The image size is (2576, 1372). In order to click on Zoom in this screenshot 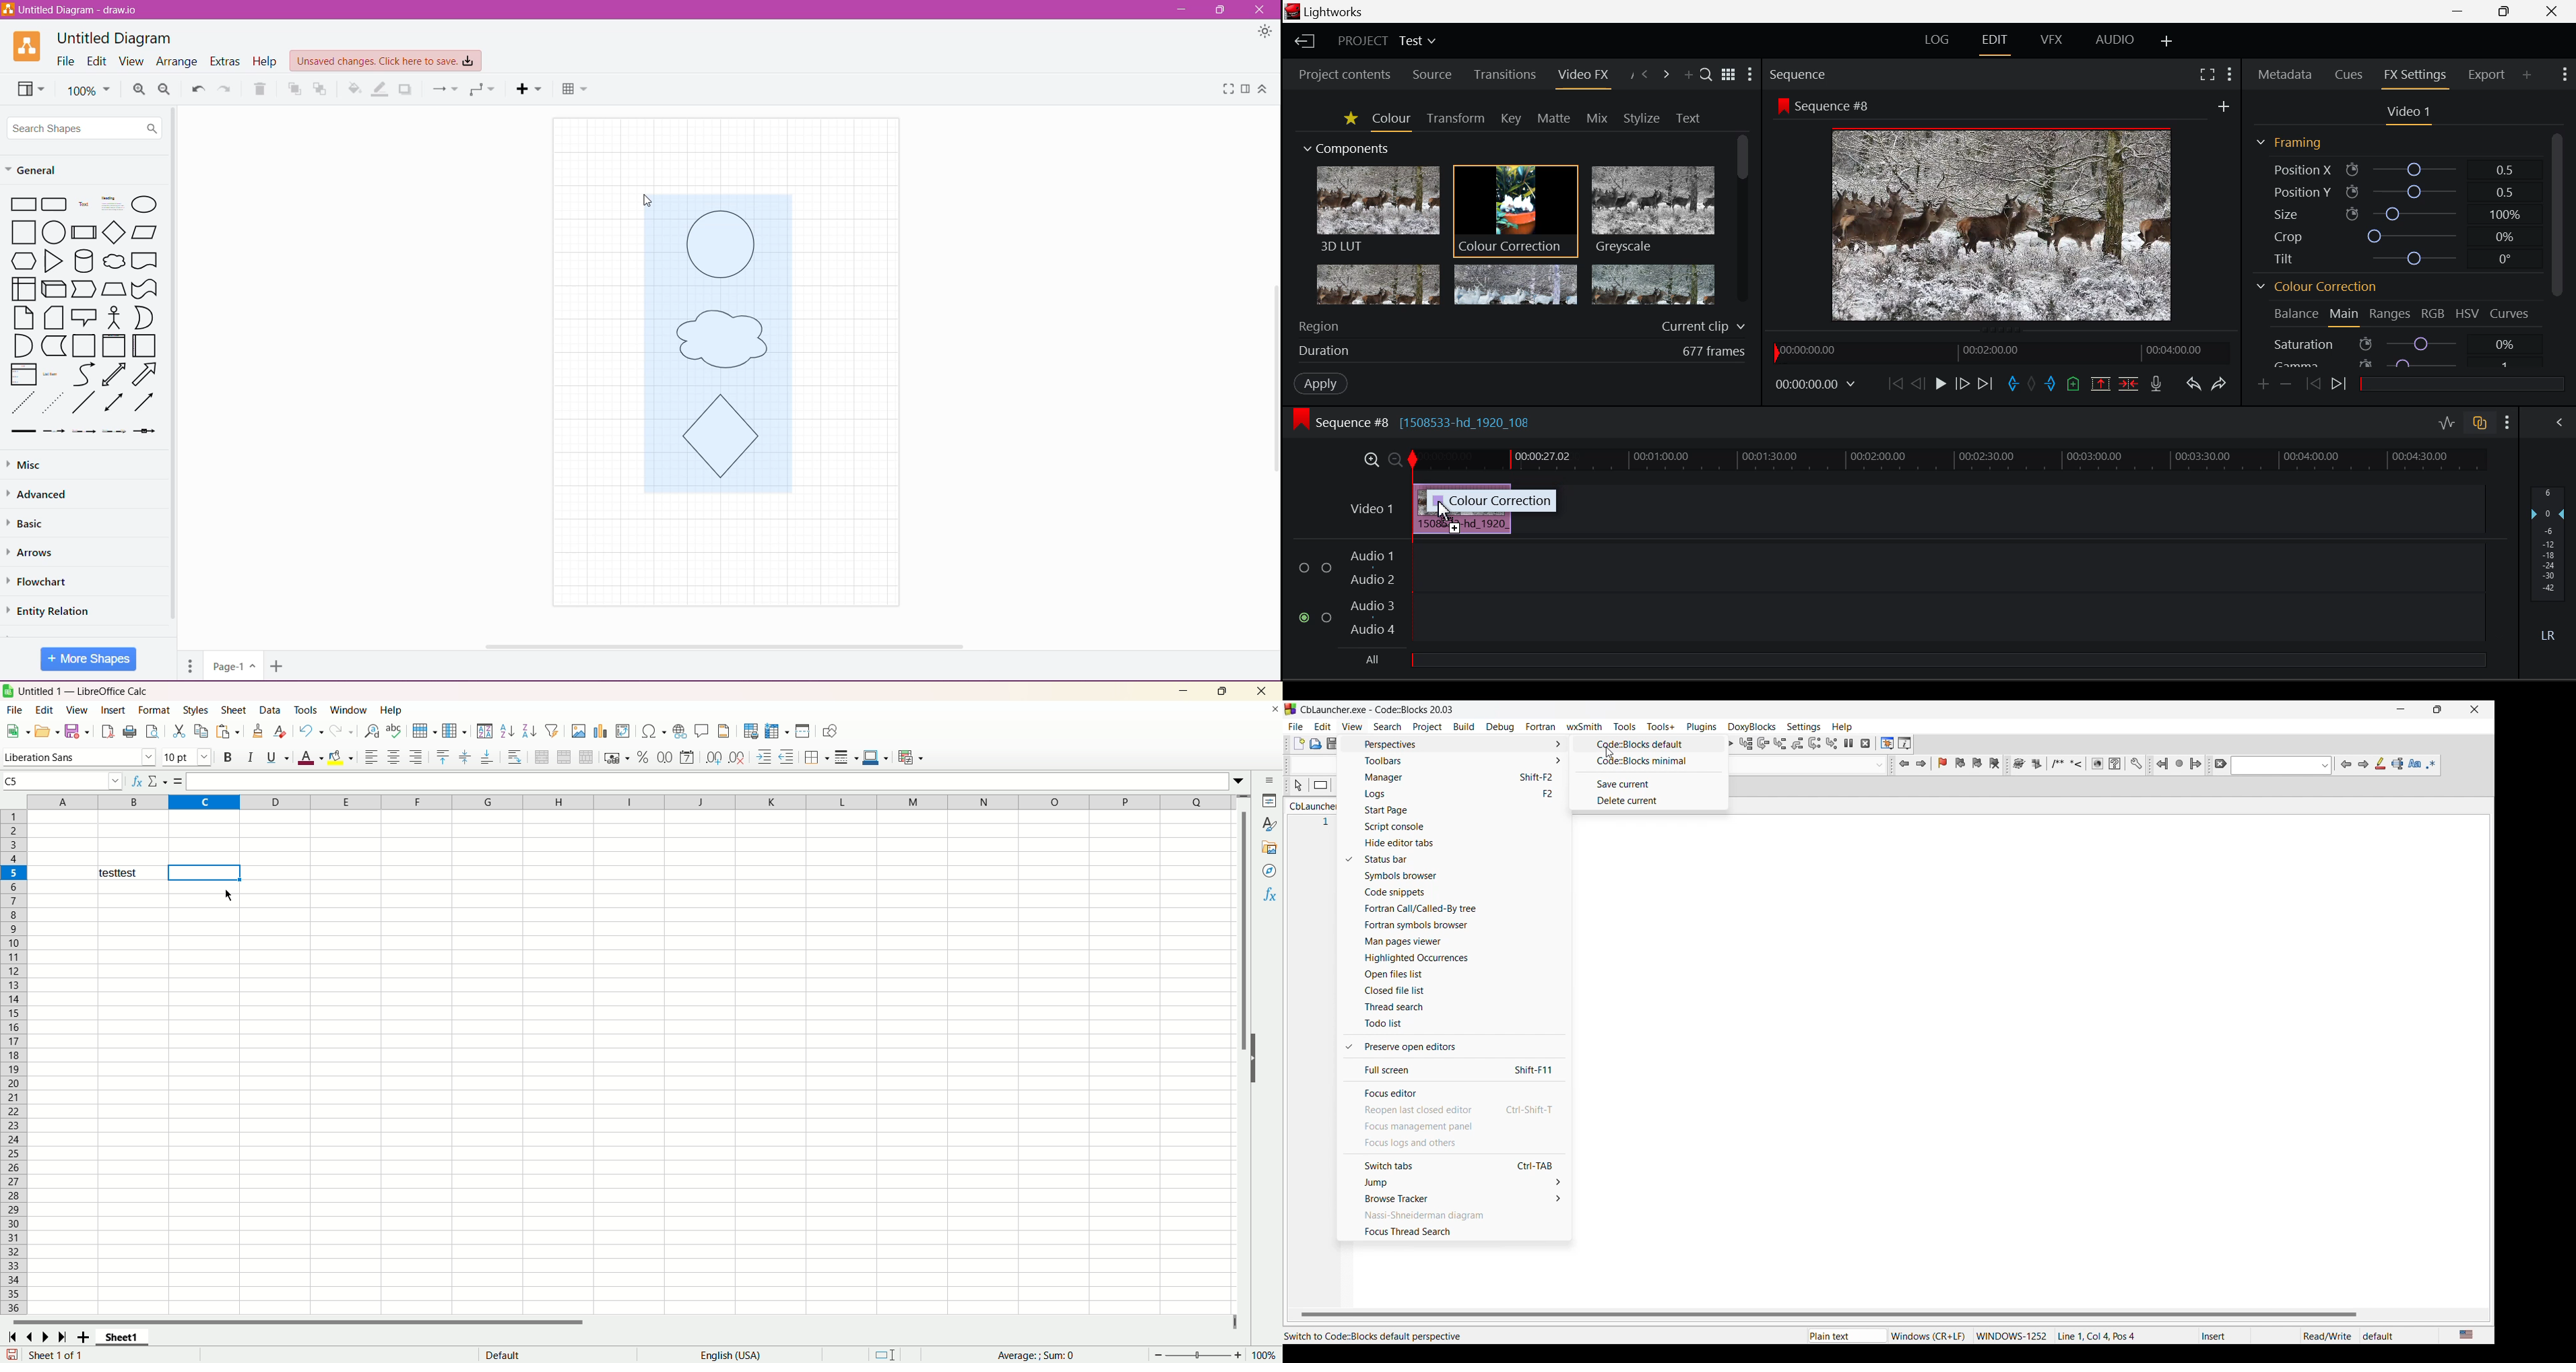, I will do `click(88, 89)`.